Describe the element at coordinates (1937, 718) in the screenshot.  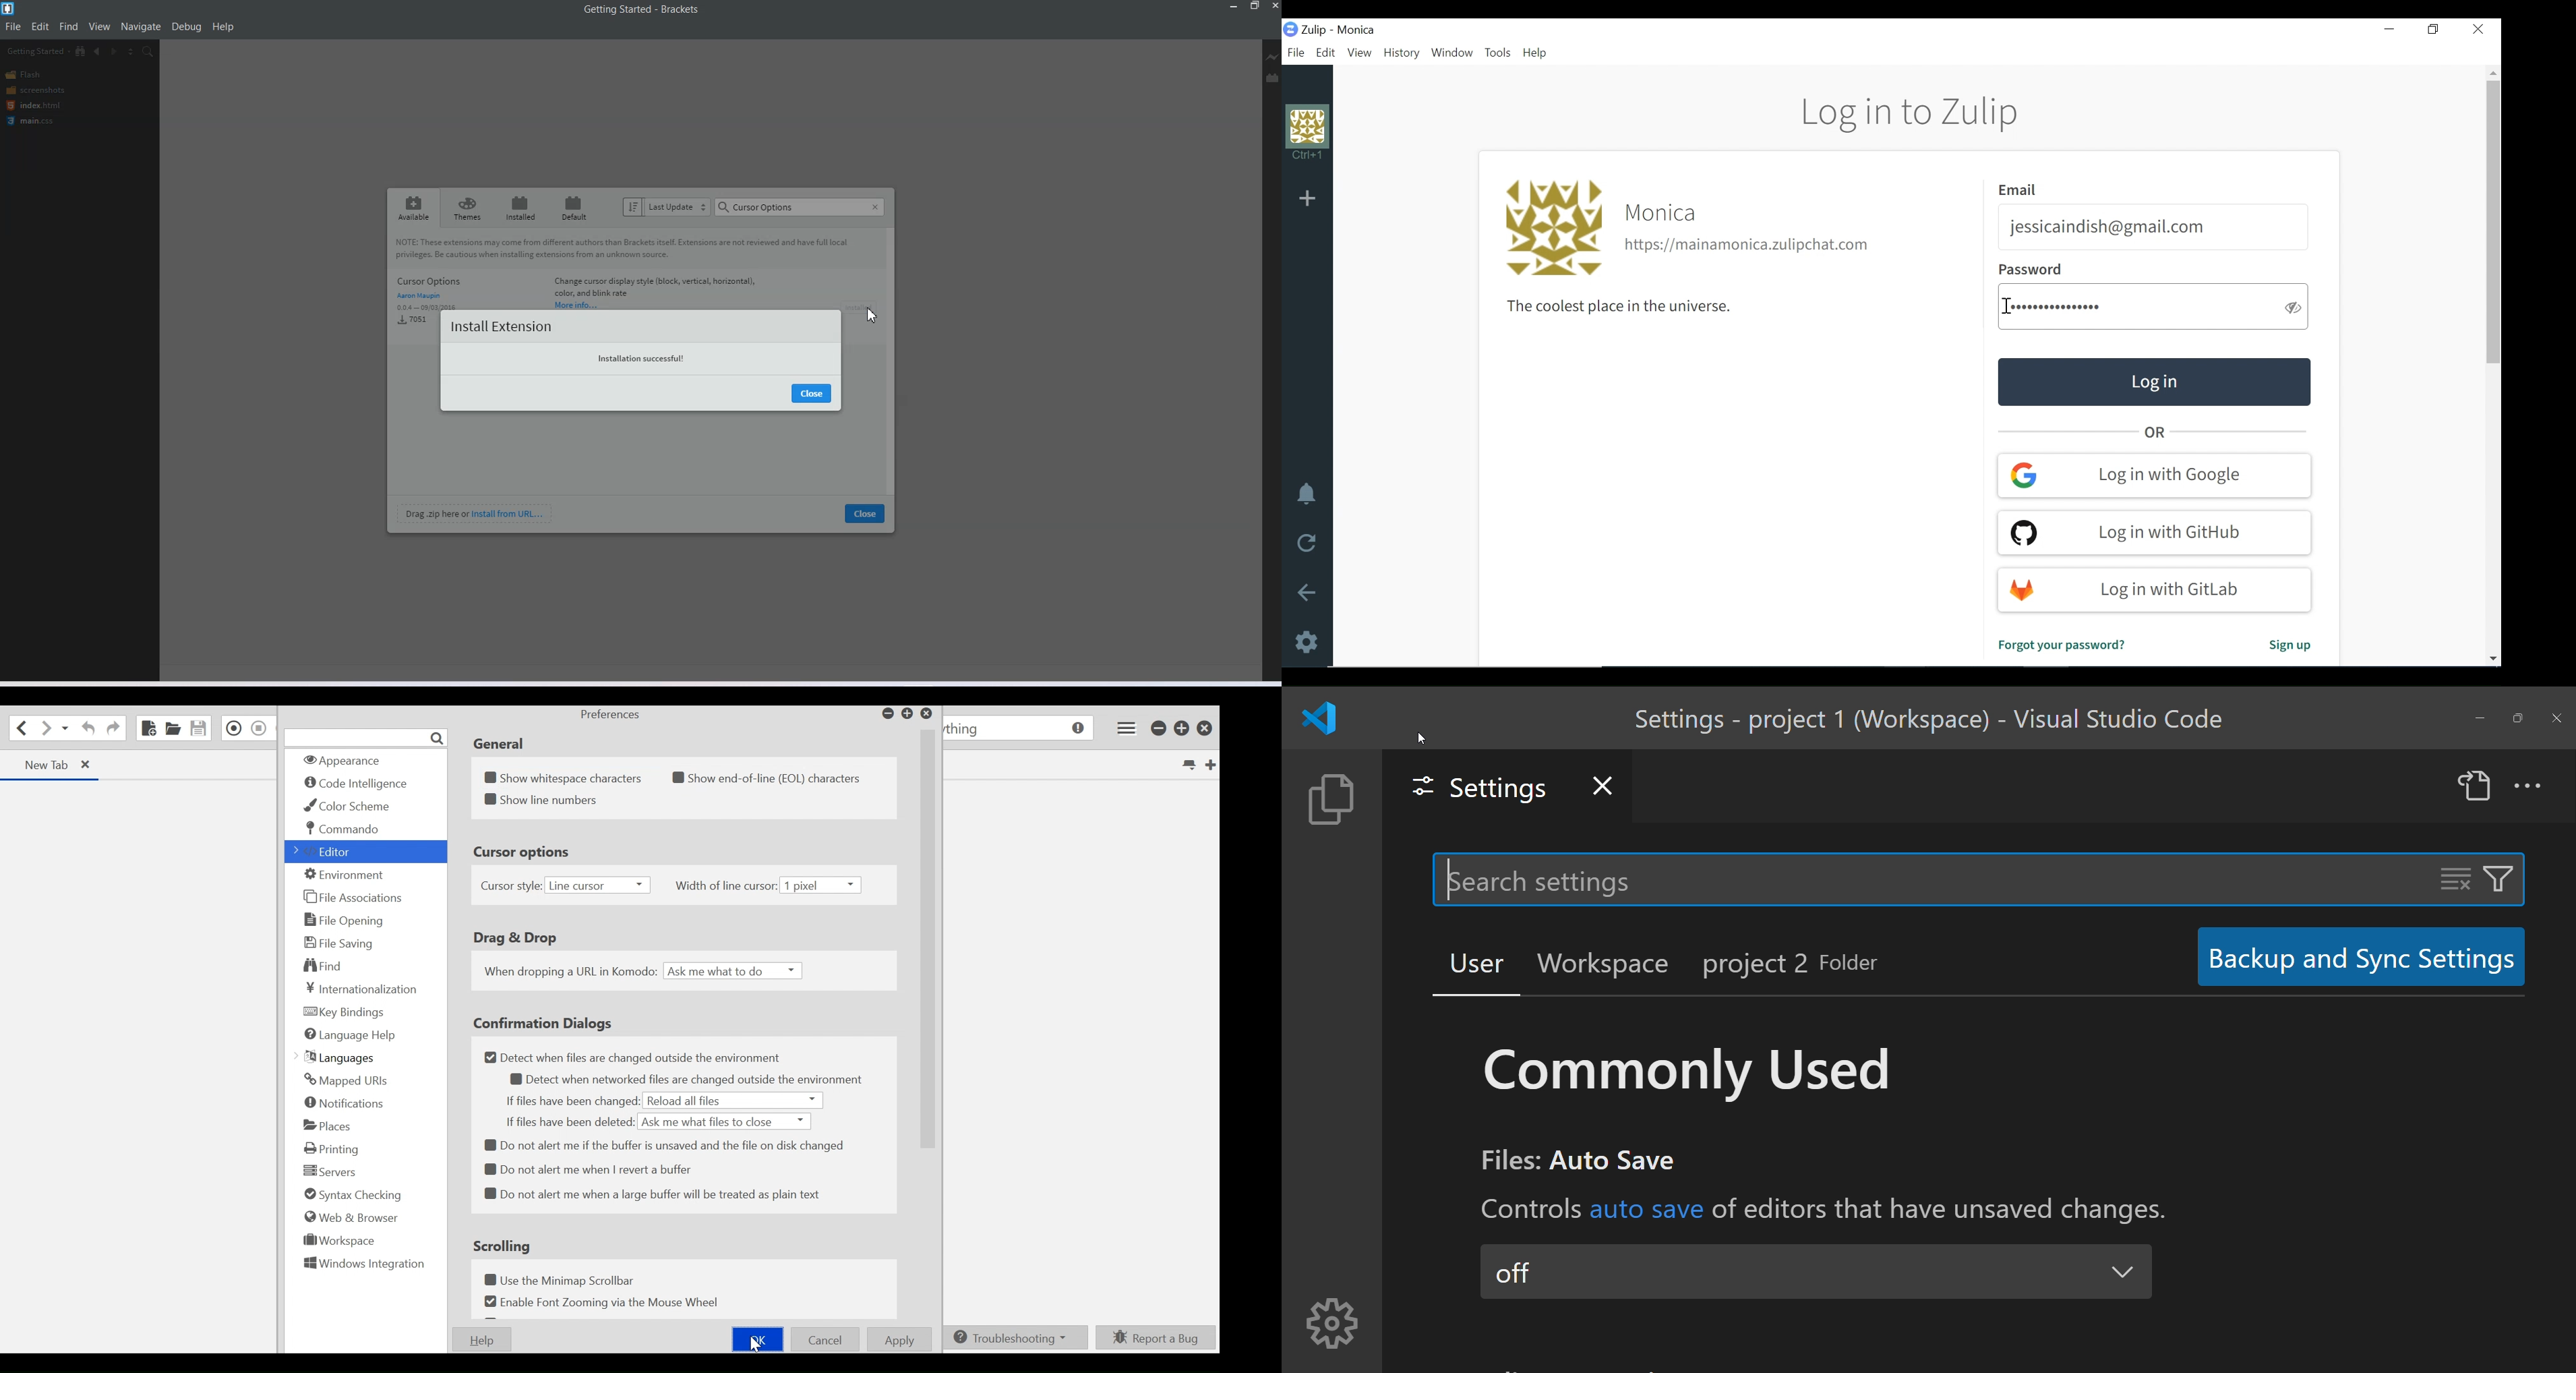
I see `title` at that location.